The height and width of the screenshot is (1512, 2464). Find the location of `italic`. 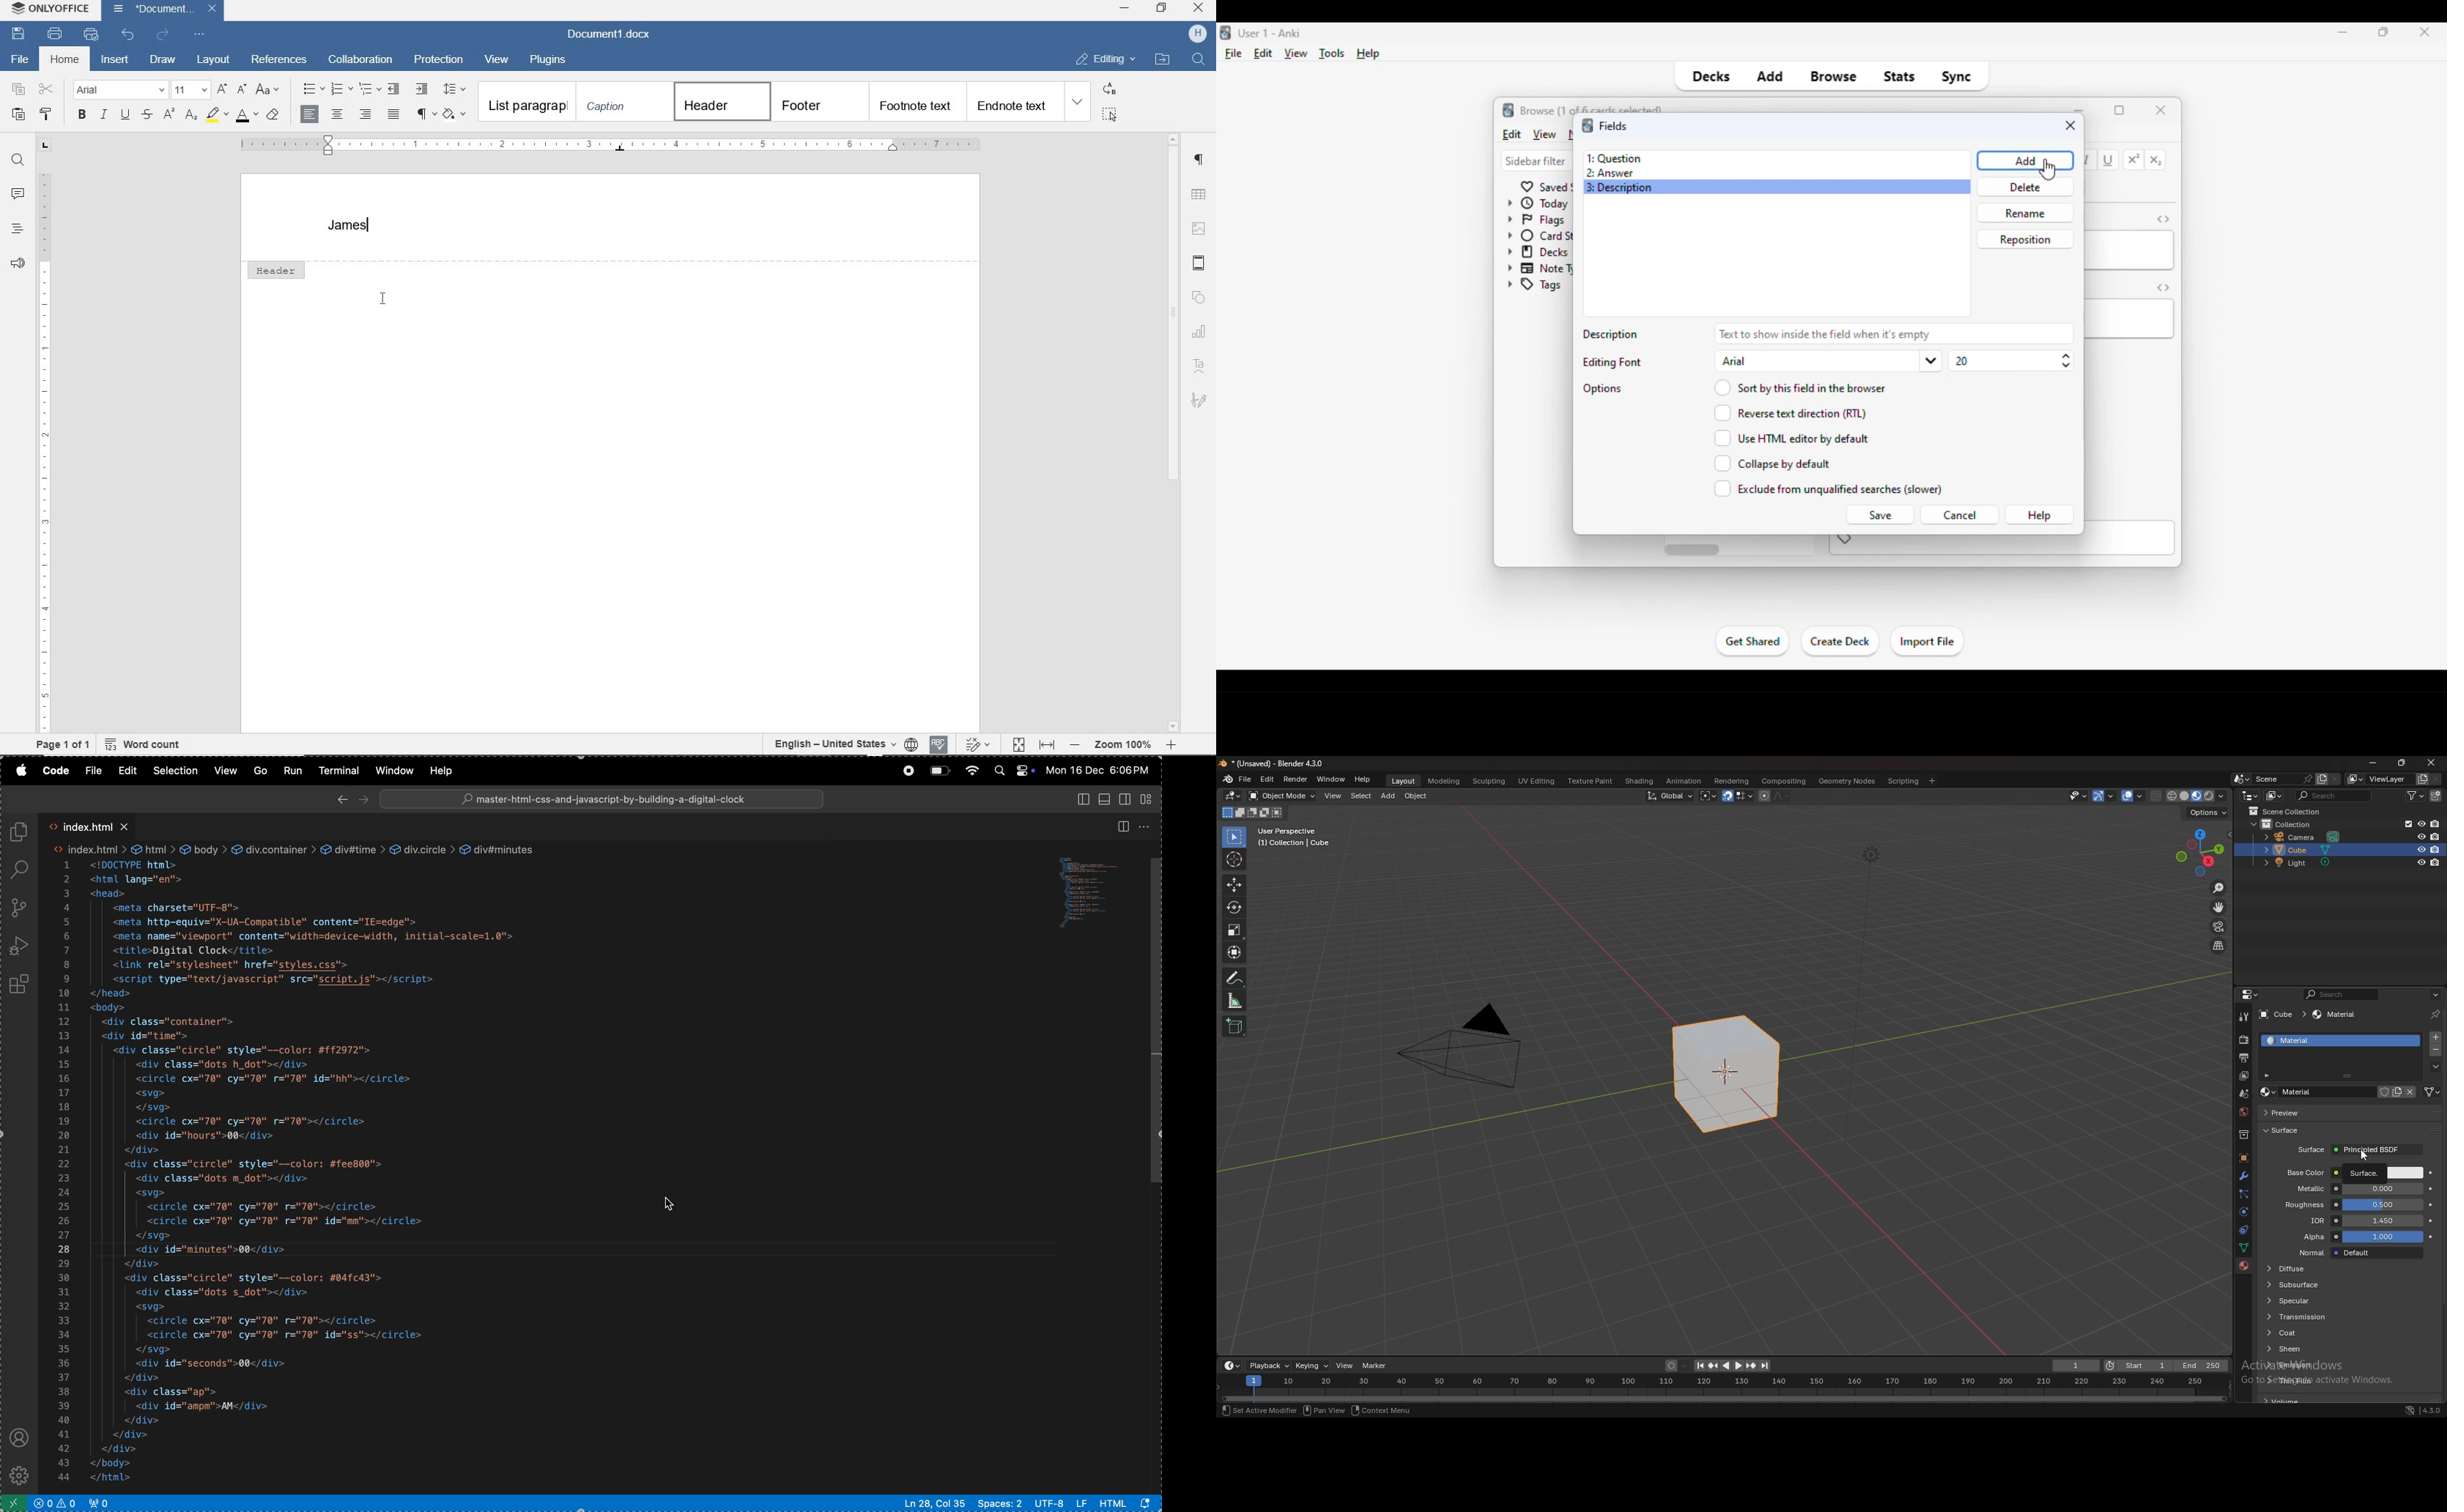

italic is located at coordinates (103, 116).